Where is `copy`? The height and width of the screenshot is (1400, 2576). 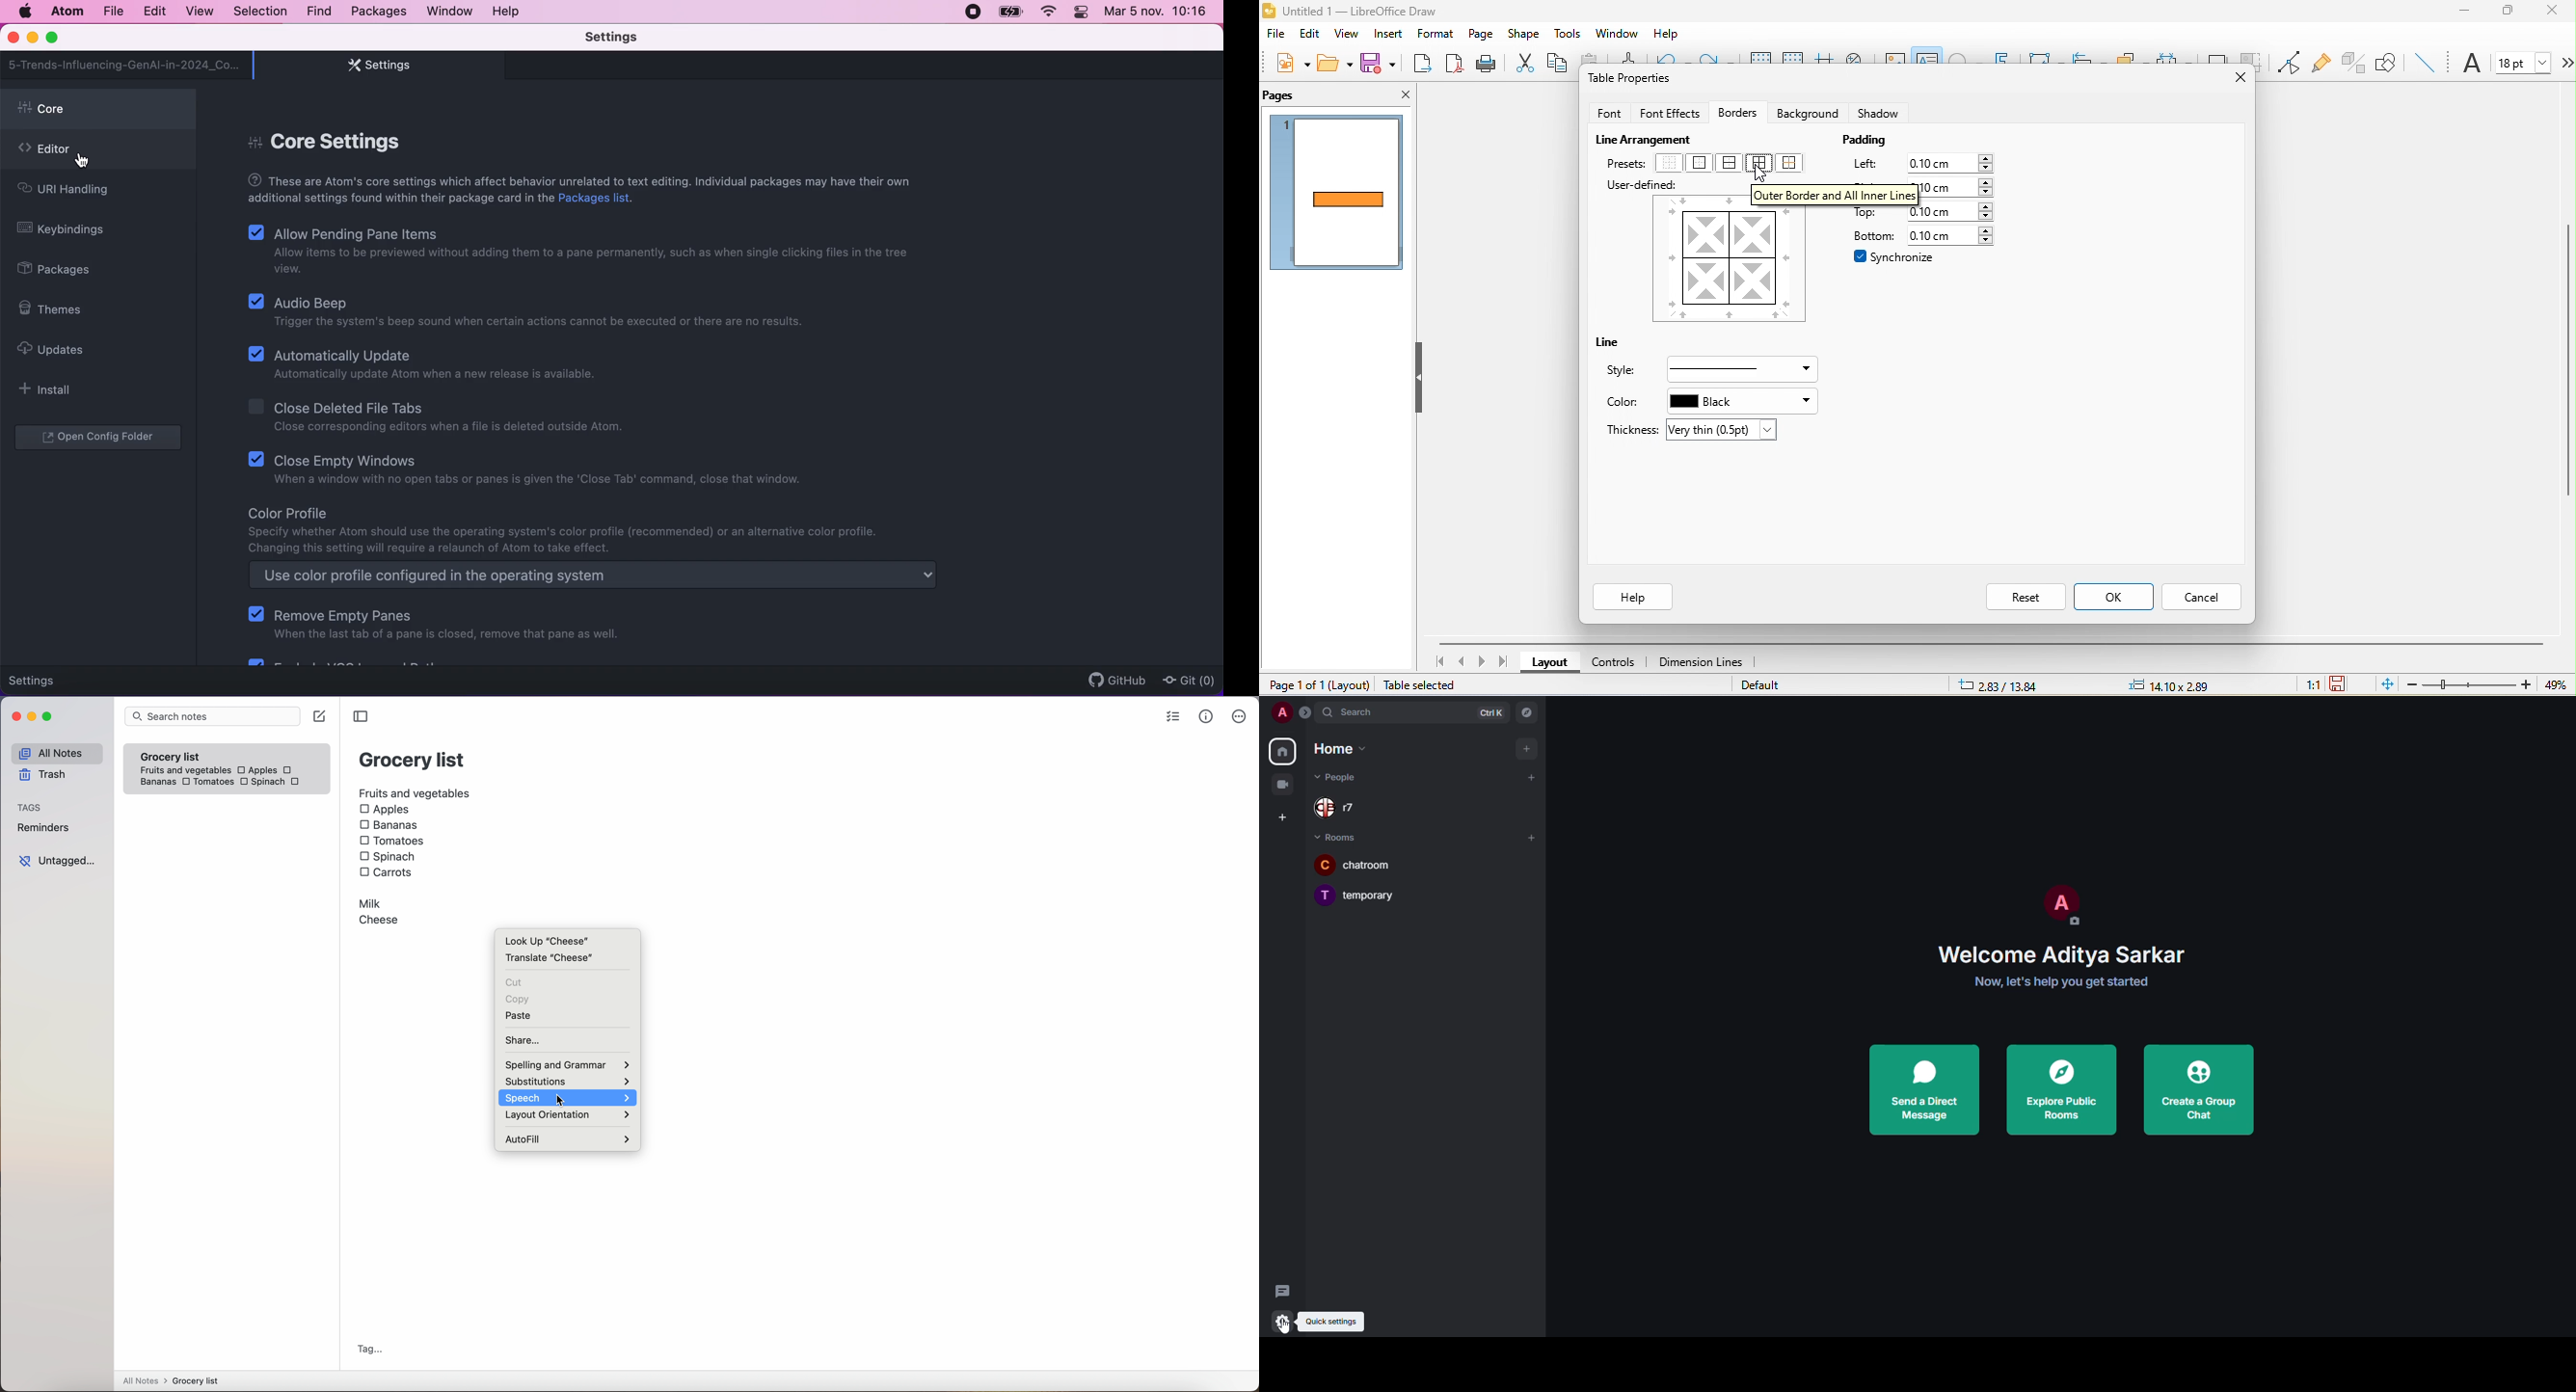
copy is located at coordinates (519, 999).